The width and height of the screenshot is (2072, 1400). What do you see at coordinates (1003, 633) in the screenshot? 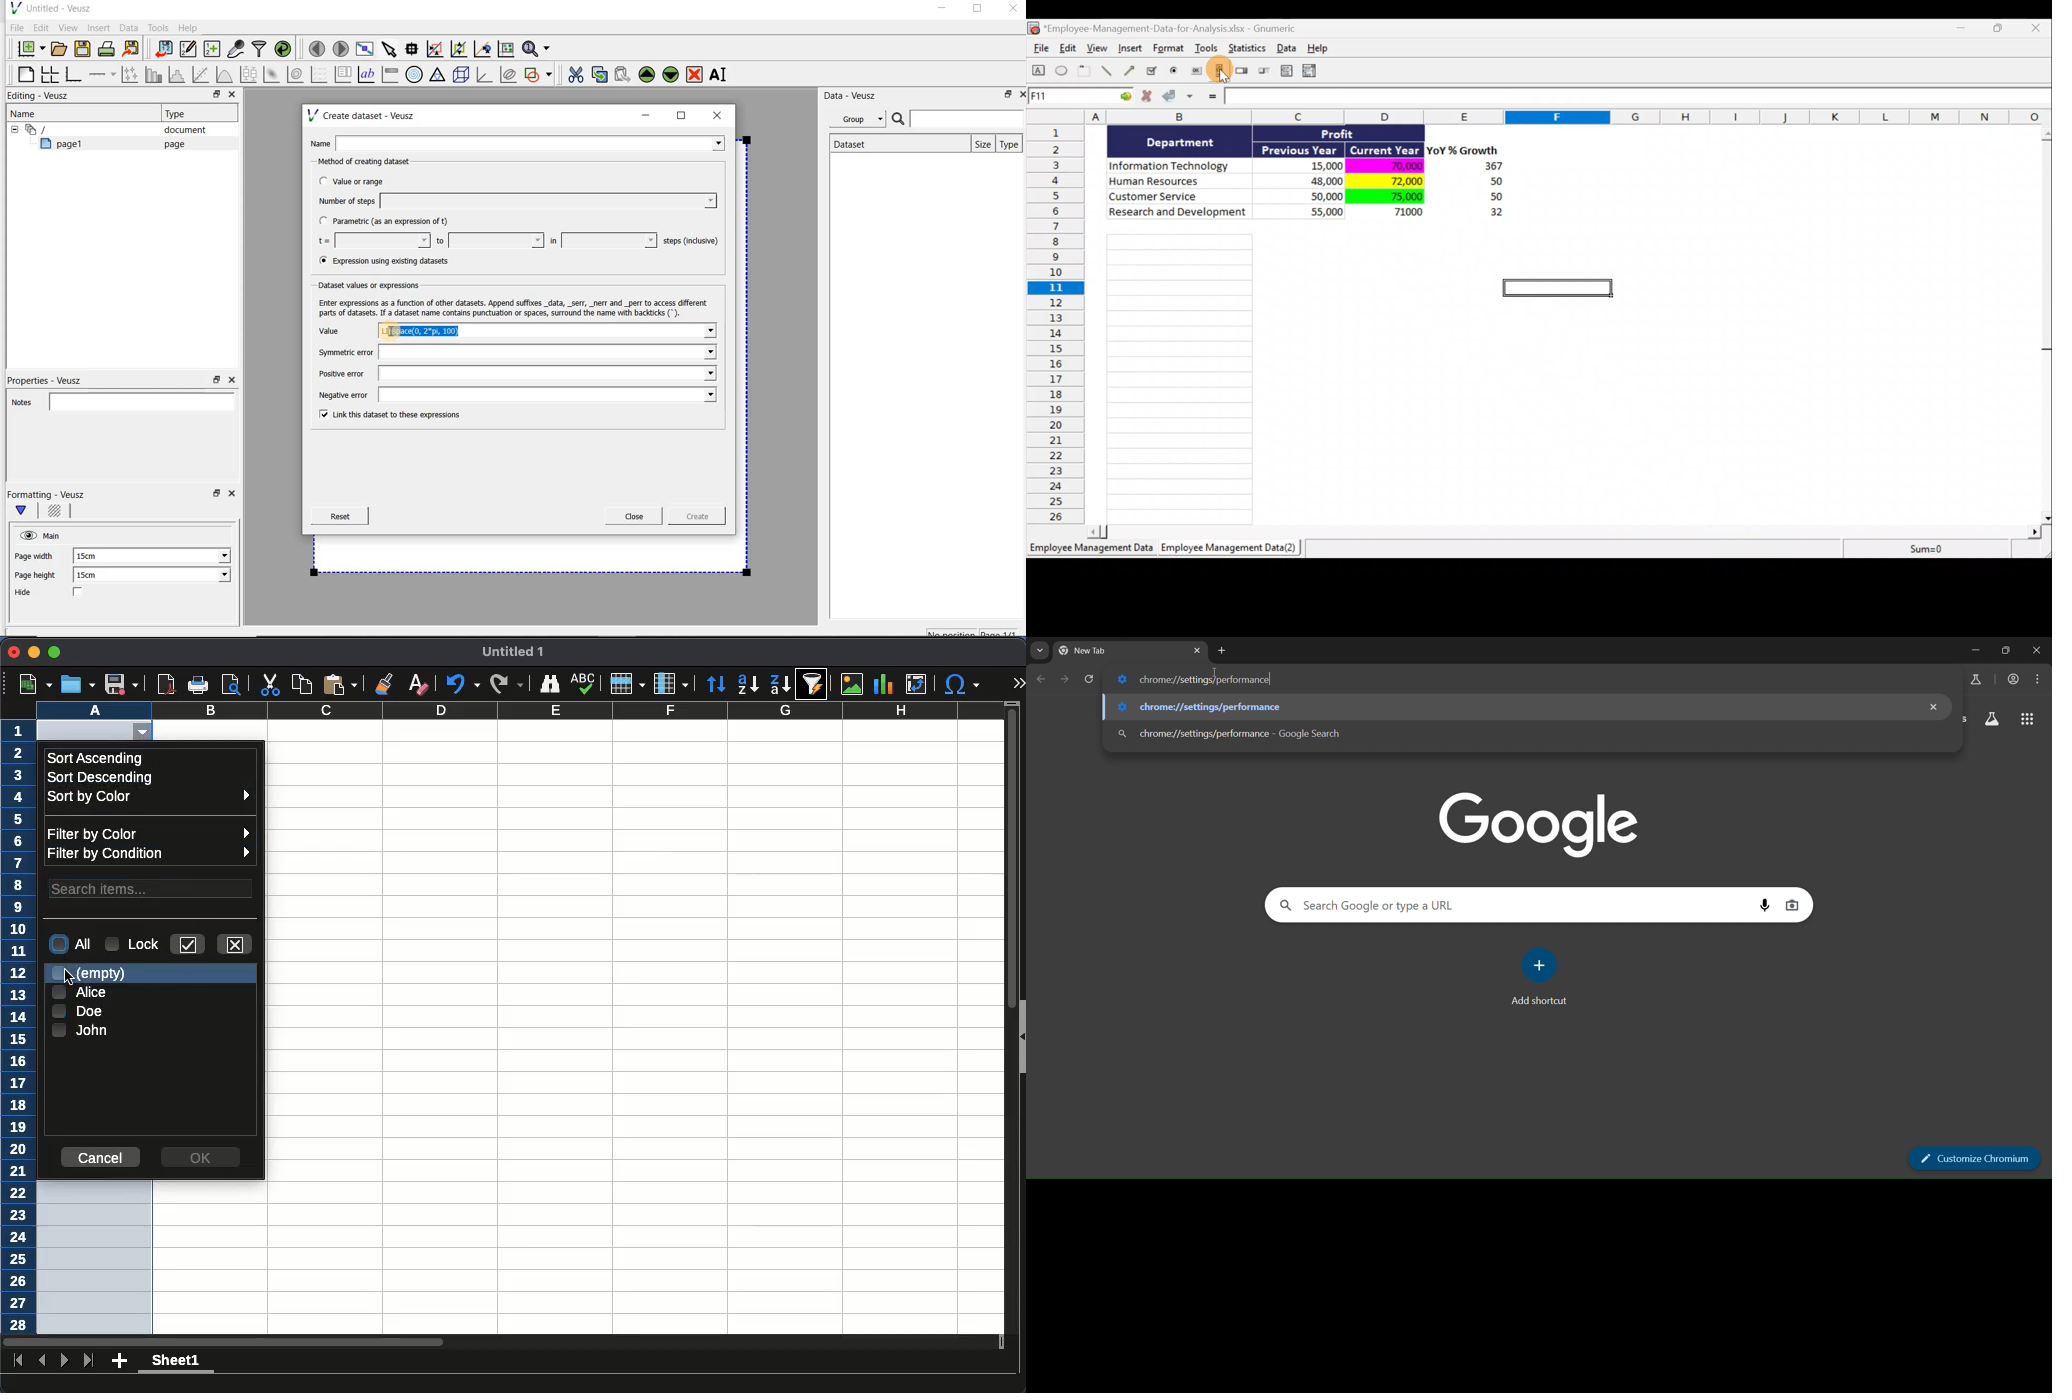
I see `page1/1` at bounding box center [1003, 633].